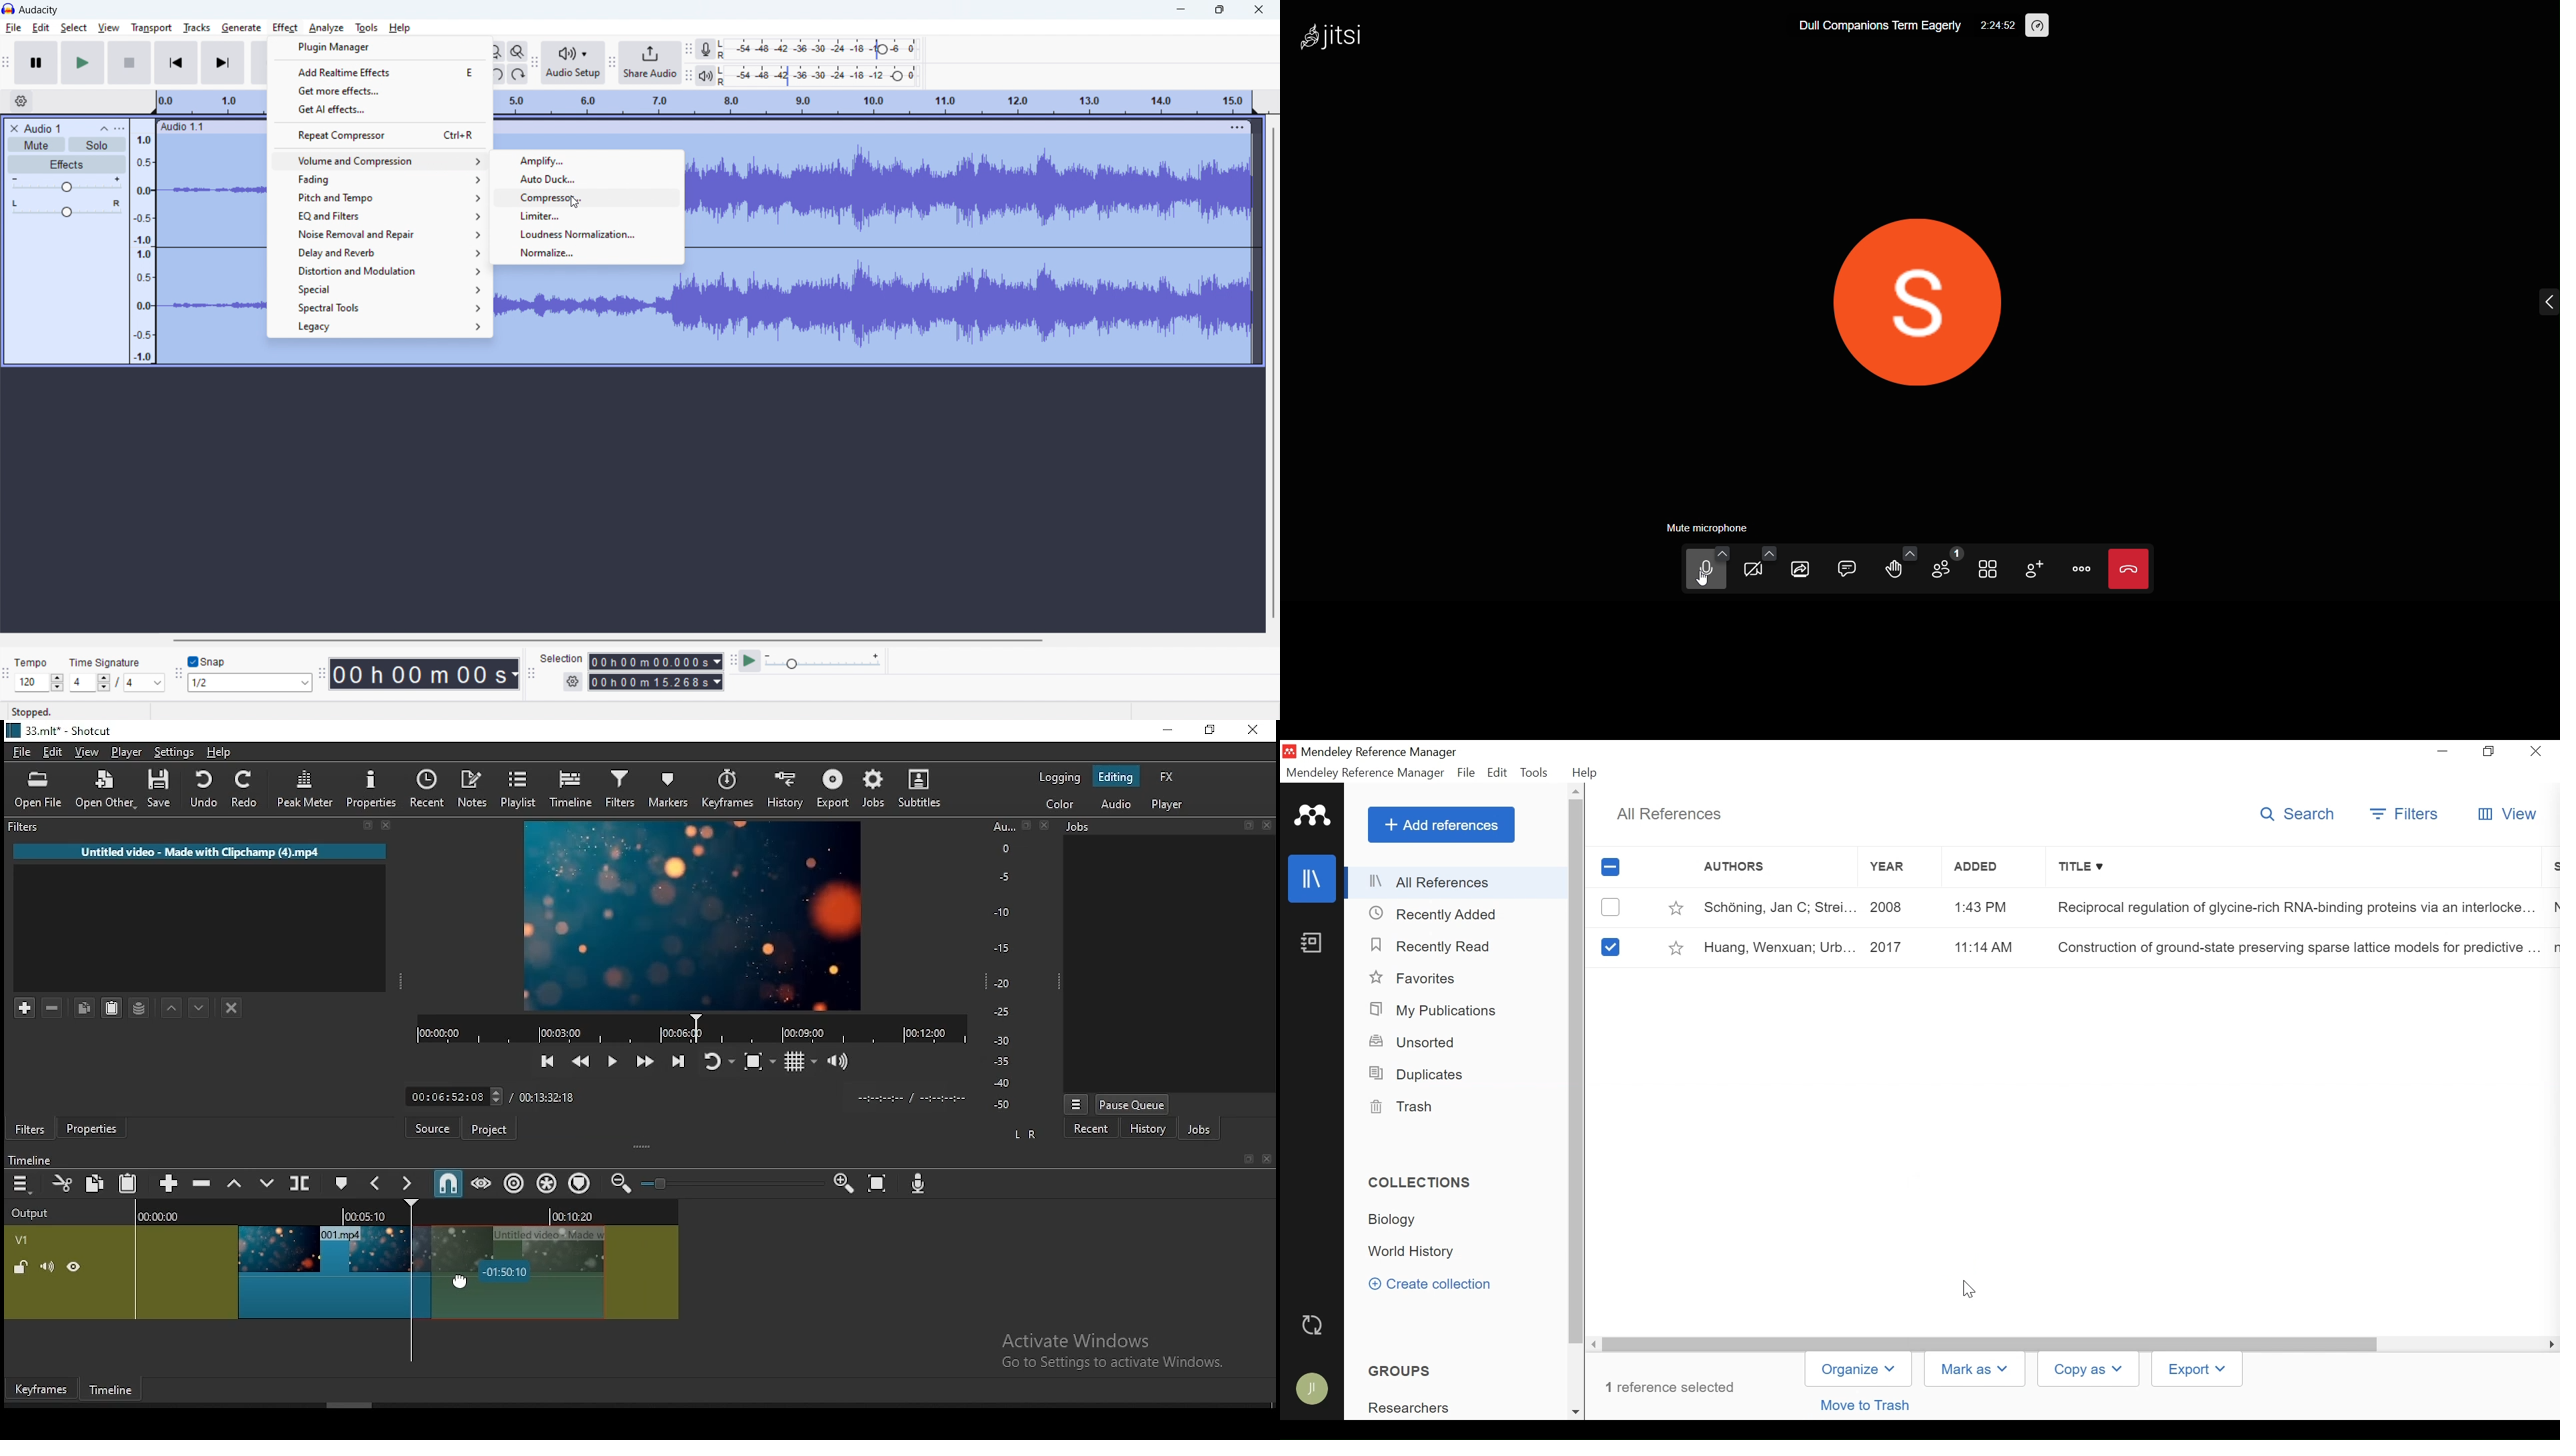  Describe the element at coordinates (2445, 751) in the screenshot. I see `minimize` at that location.